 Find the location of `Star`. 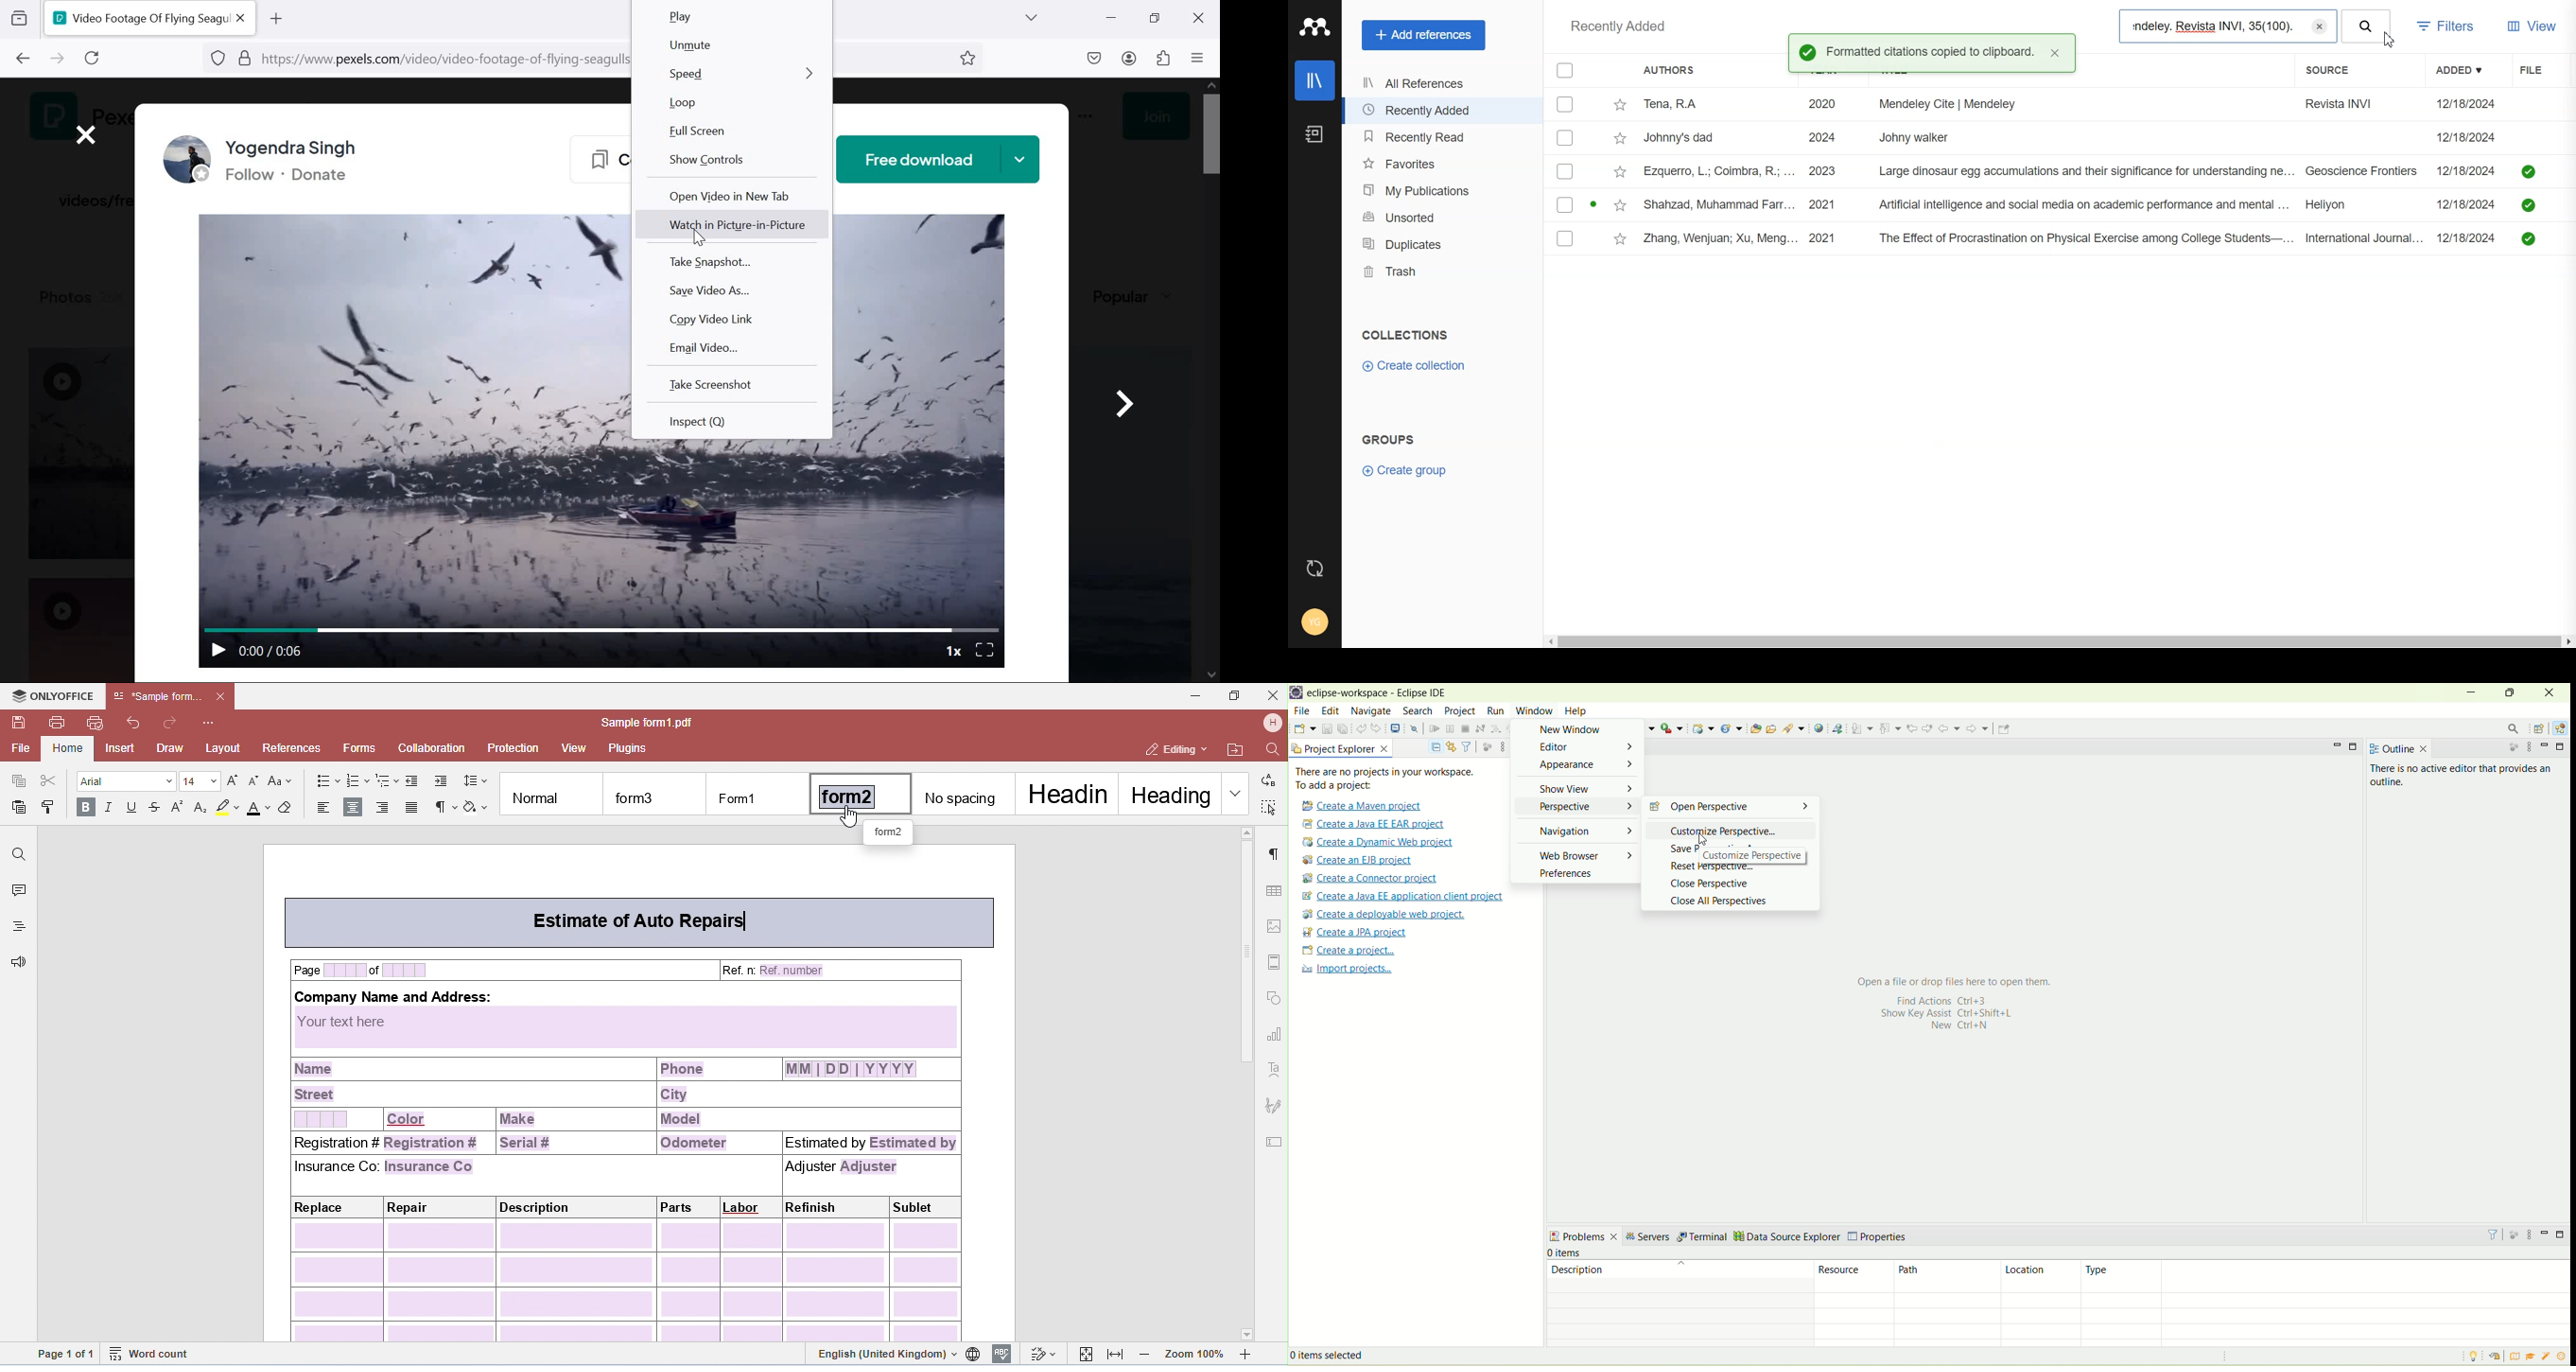

Star is located at coordinates (1620, 106).